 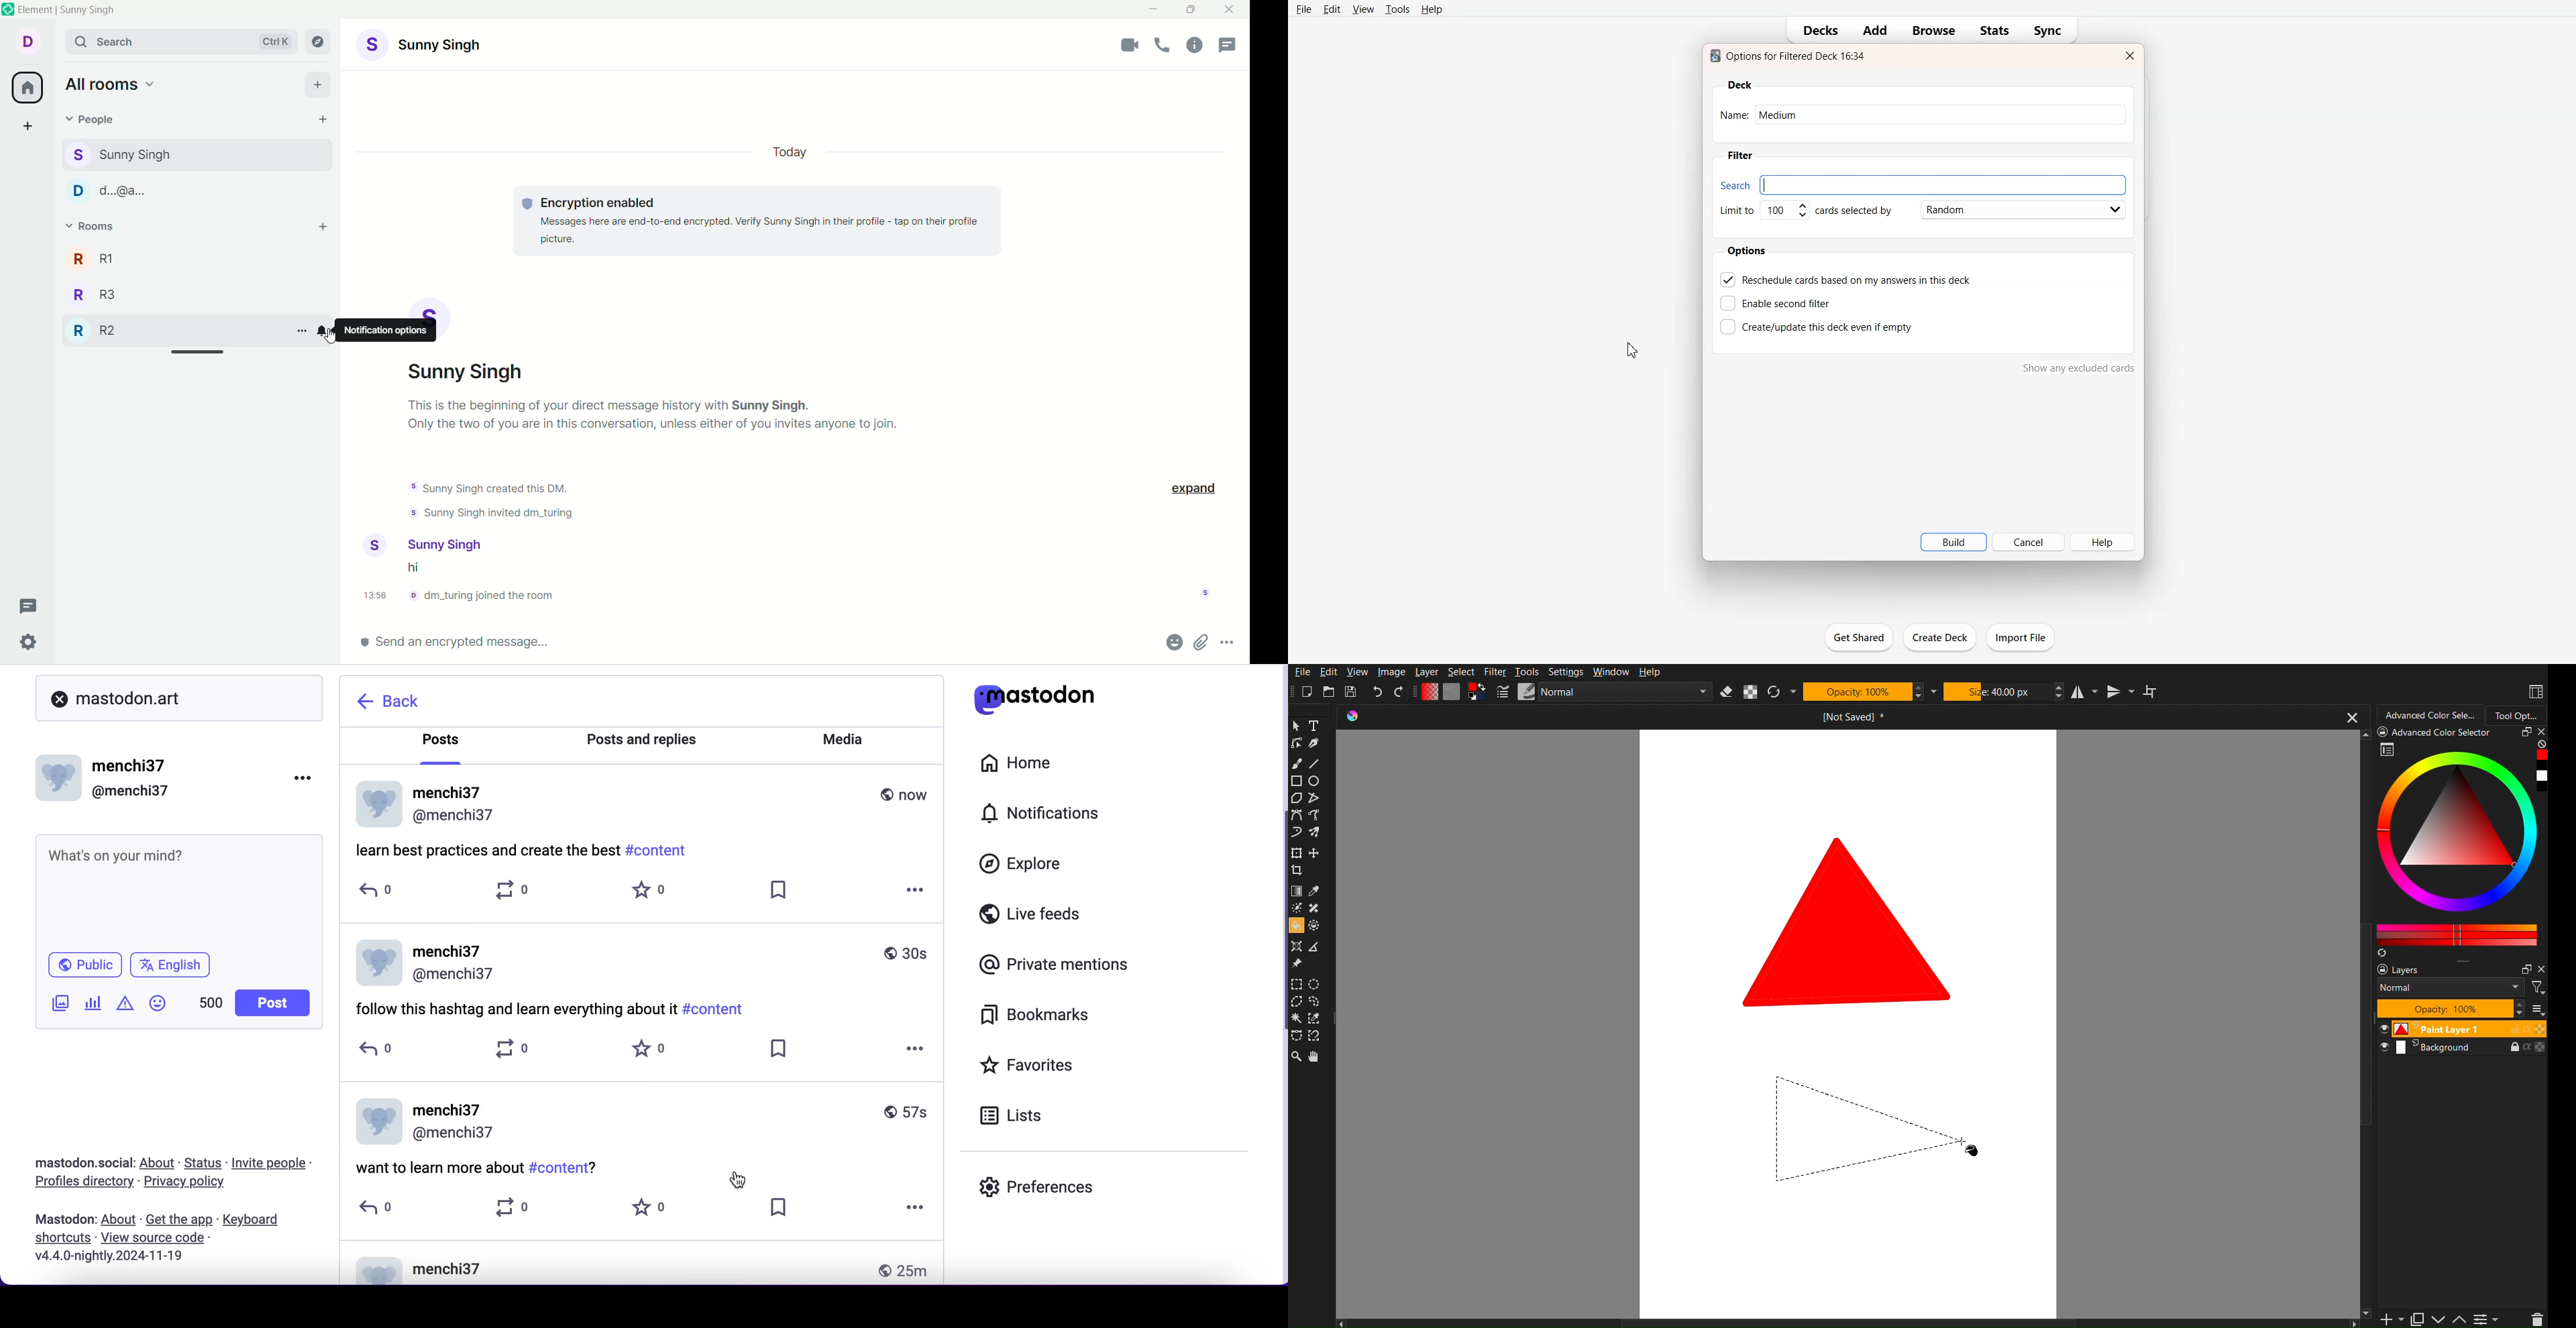 What do you see at coordinates (1024, 868) in the screenshot?
I see `explore` at bounding box center [1024, 868].